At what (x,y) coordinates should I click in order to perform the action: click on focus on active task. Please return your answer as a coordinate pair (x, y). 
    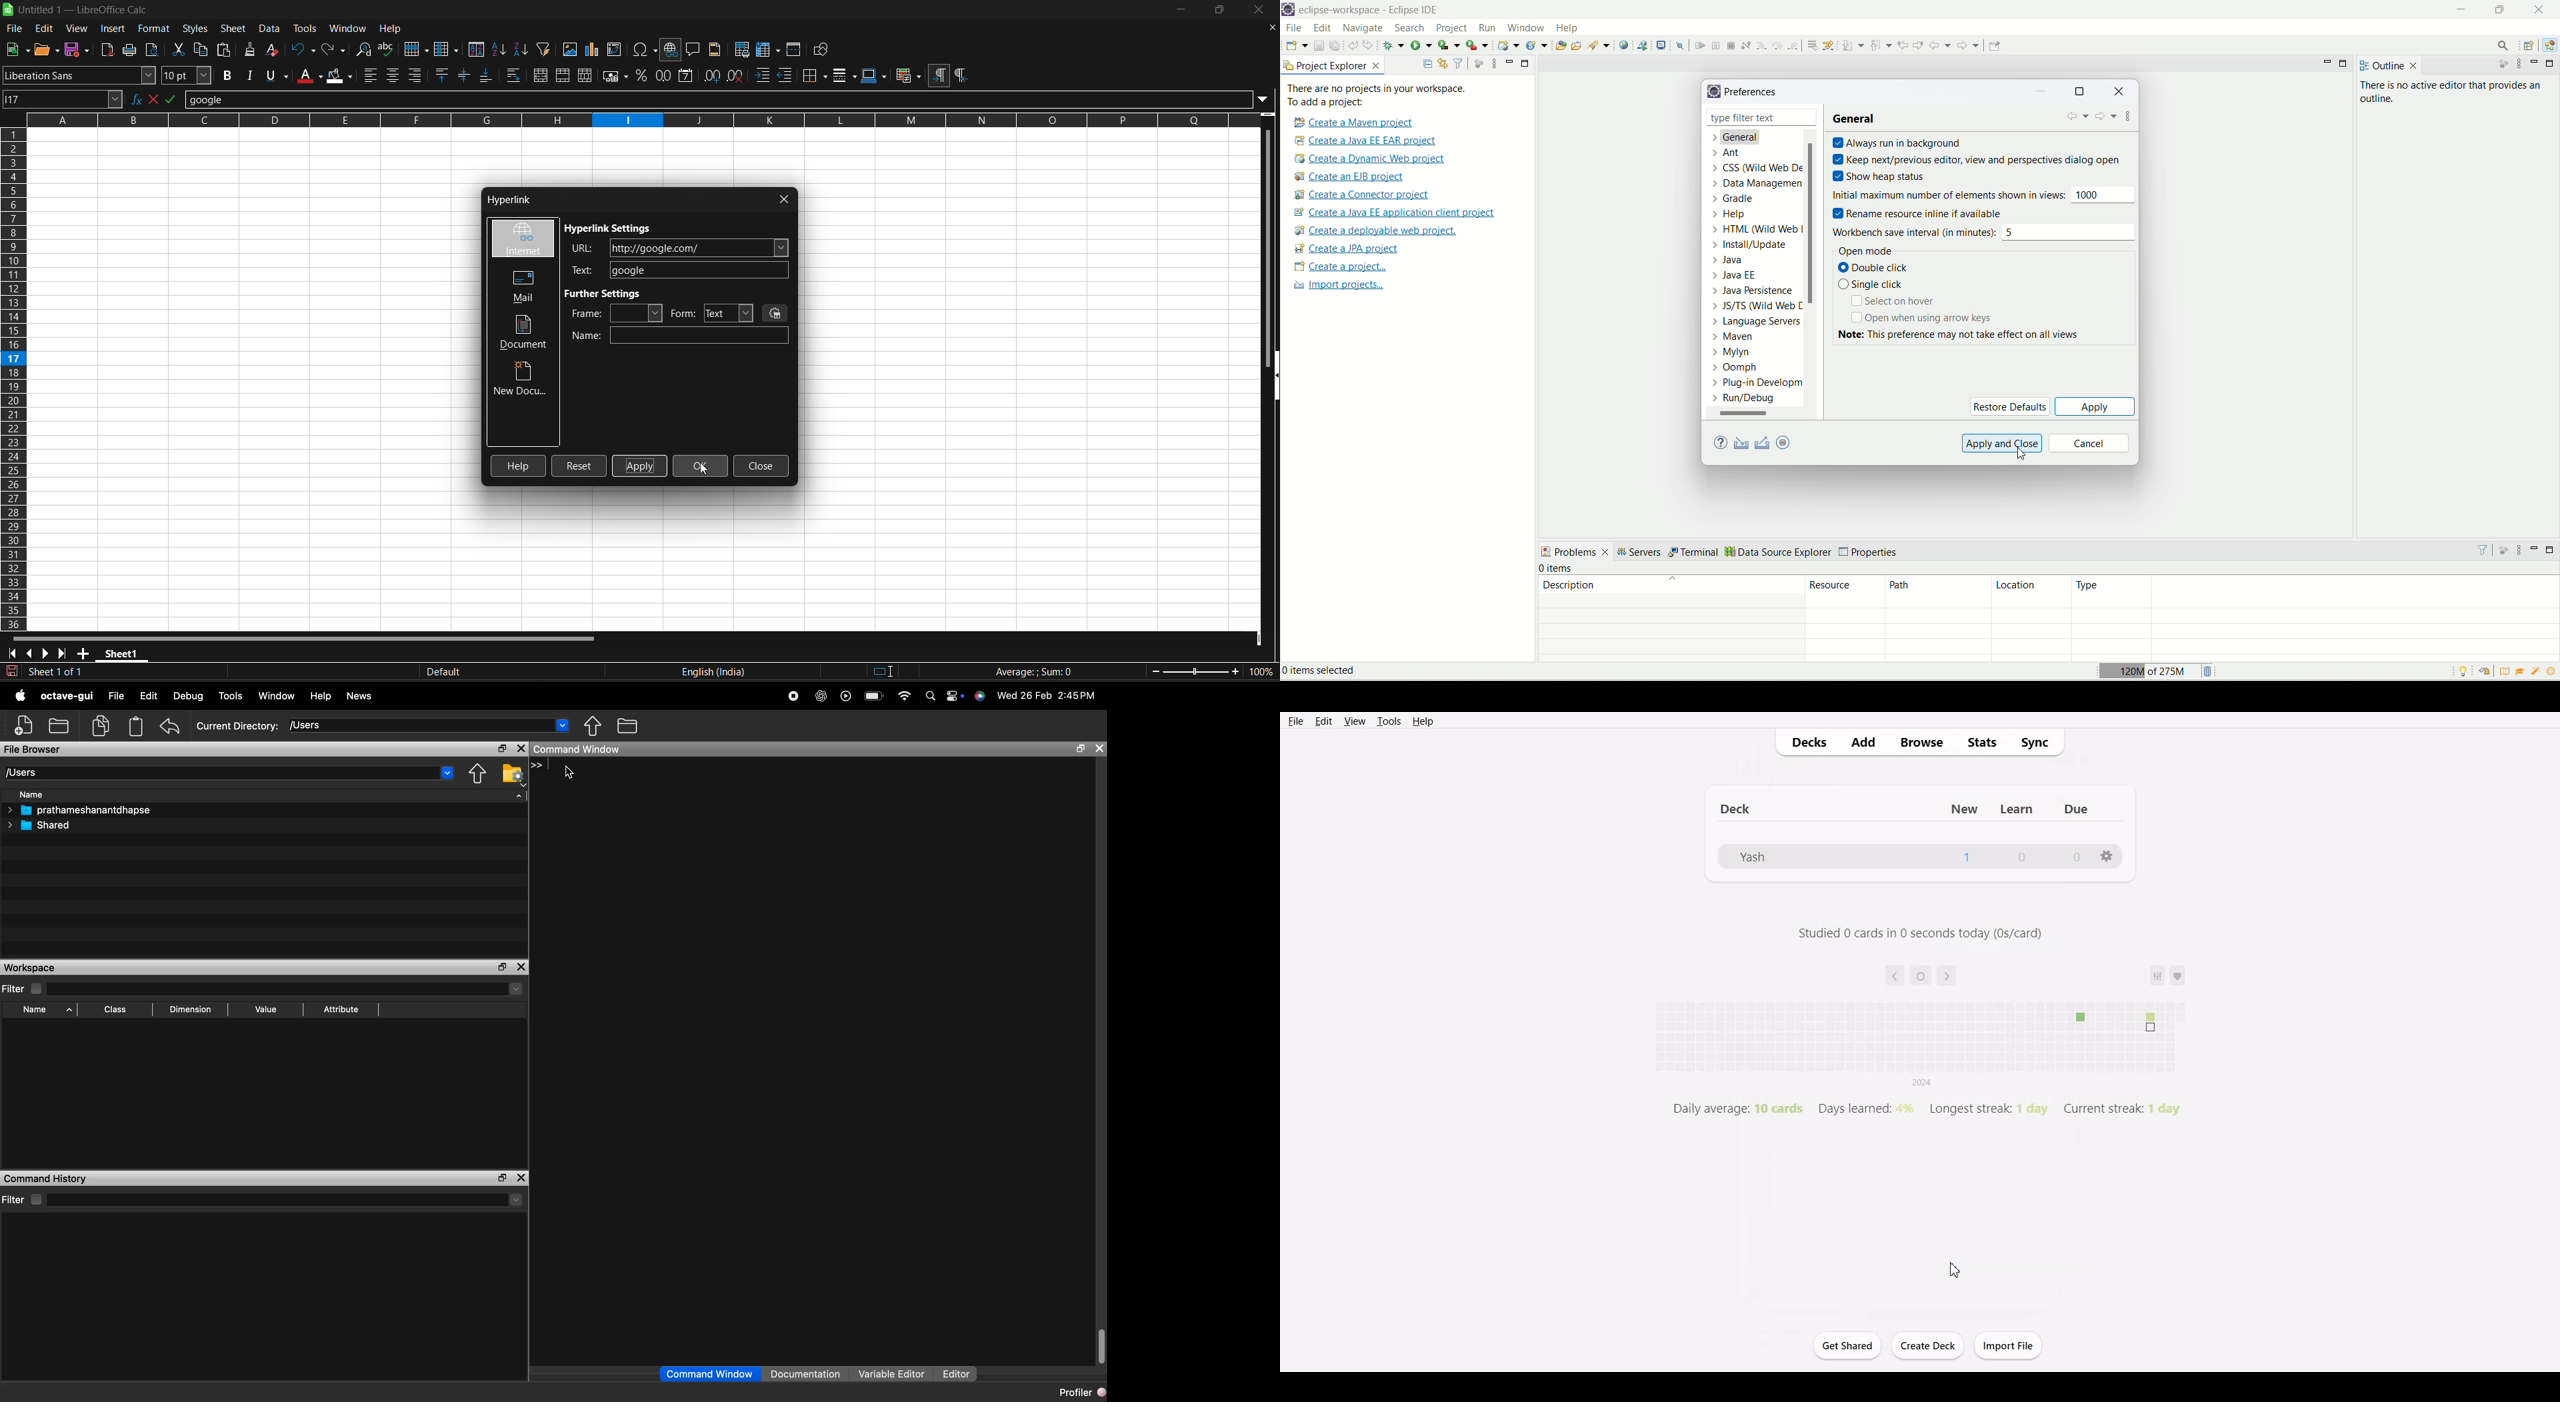
    Looking at the image, I should click on (2502, 549).